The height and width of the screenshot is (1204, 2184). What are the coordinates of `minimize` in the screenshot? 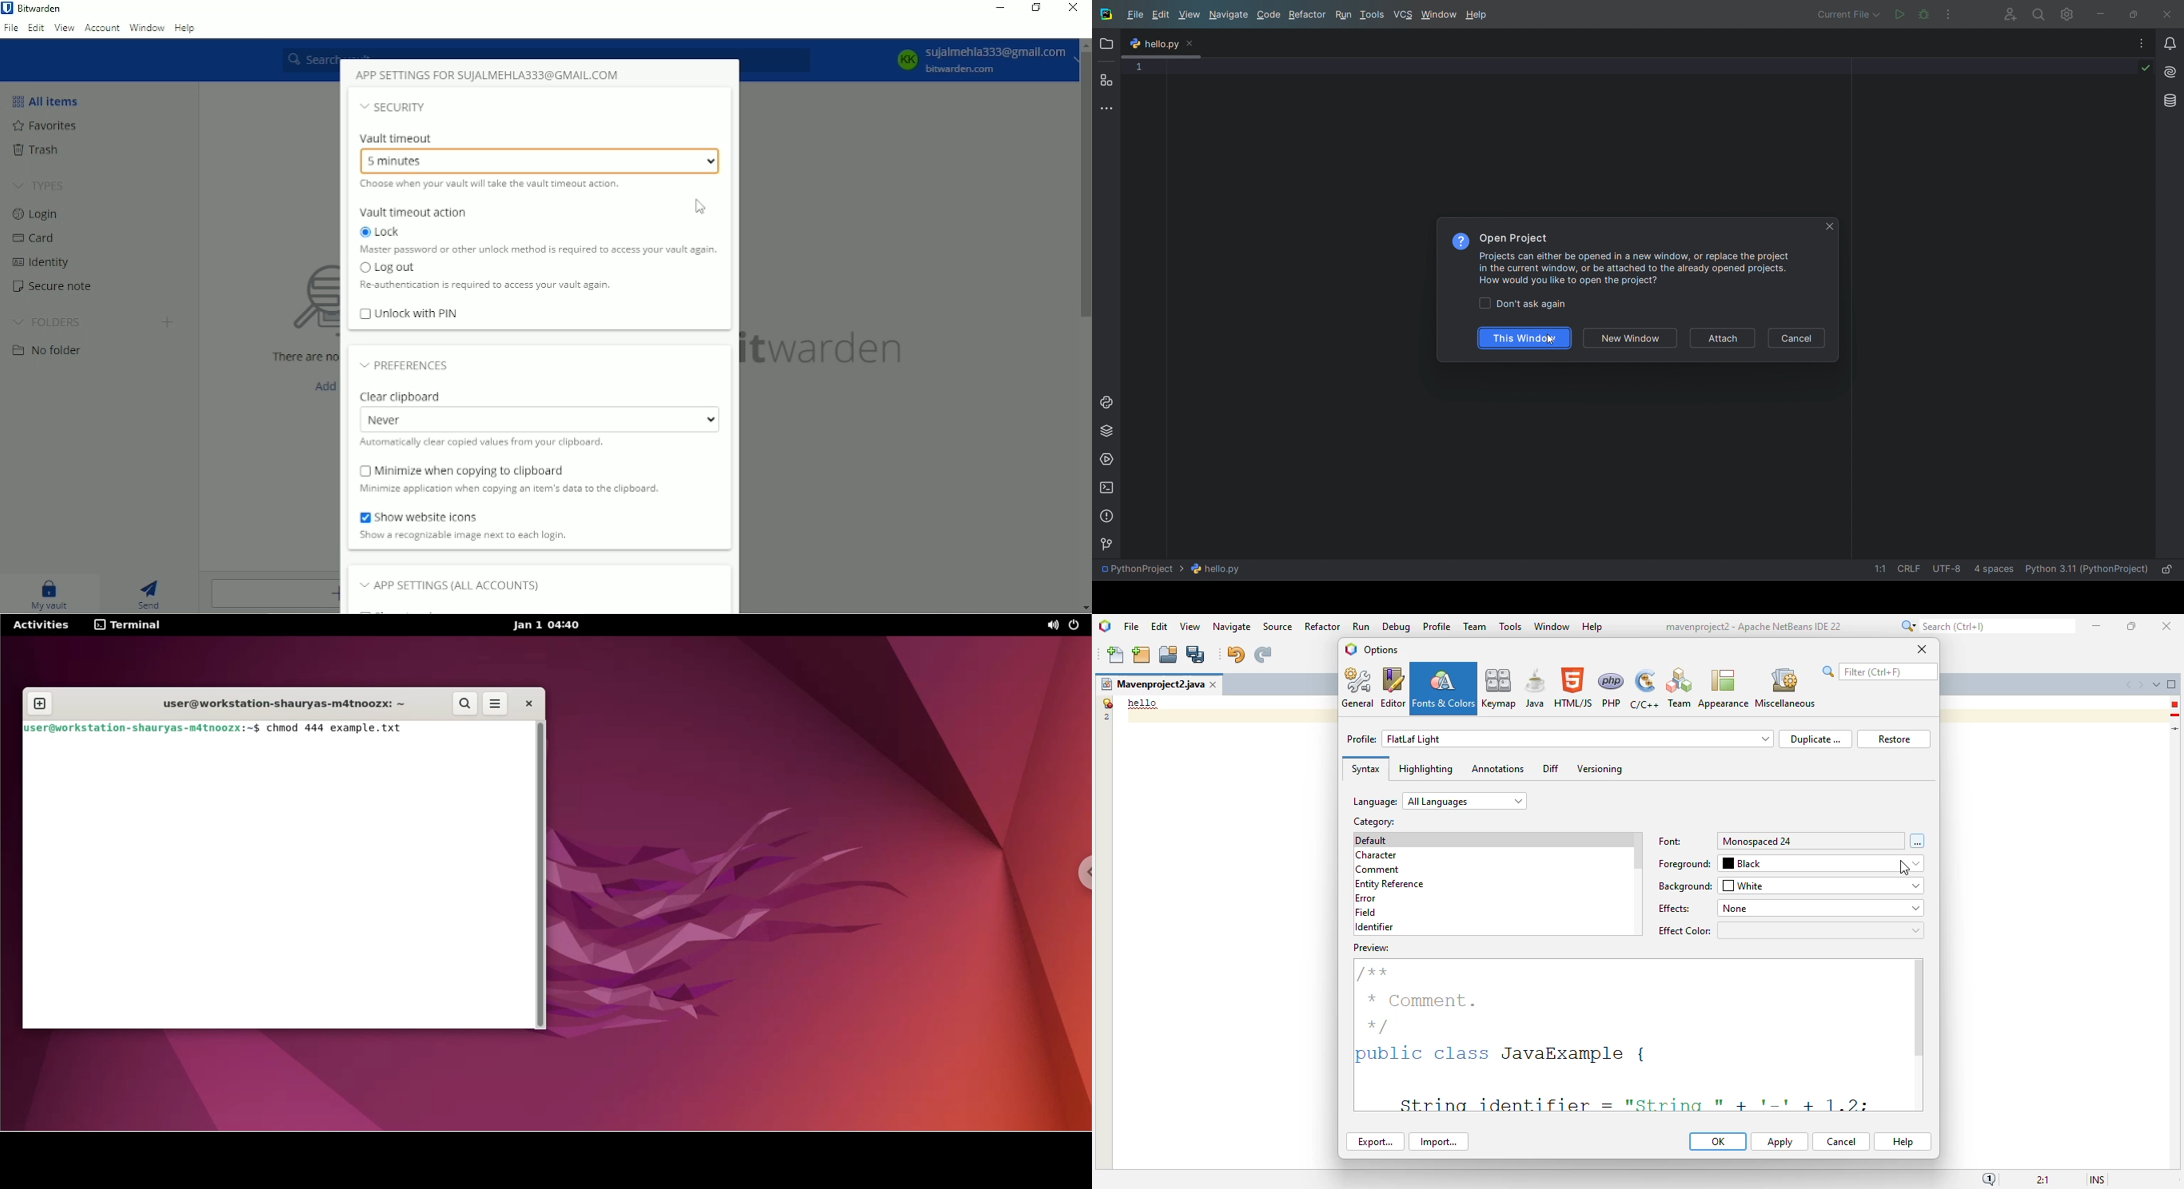 It's located at (2098, 626).